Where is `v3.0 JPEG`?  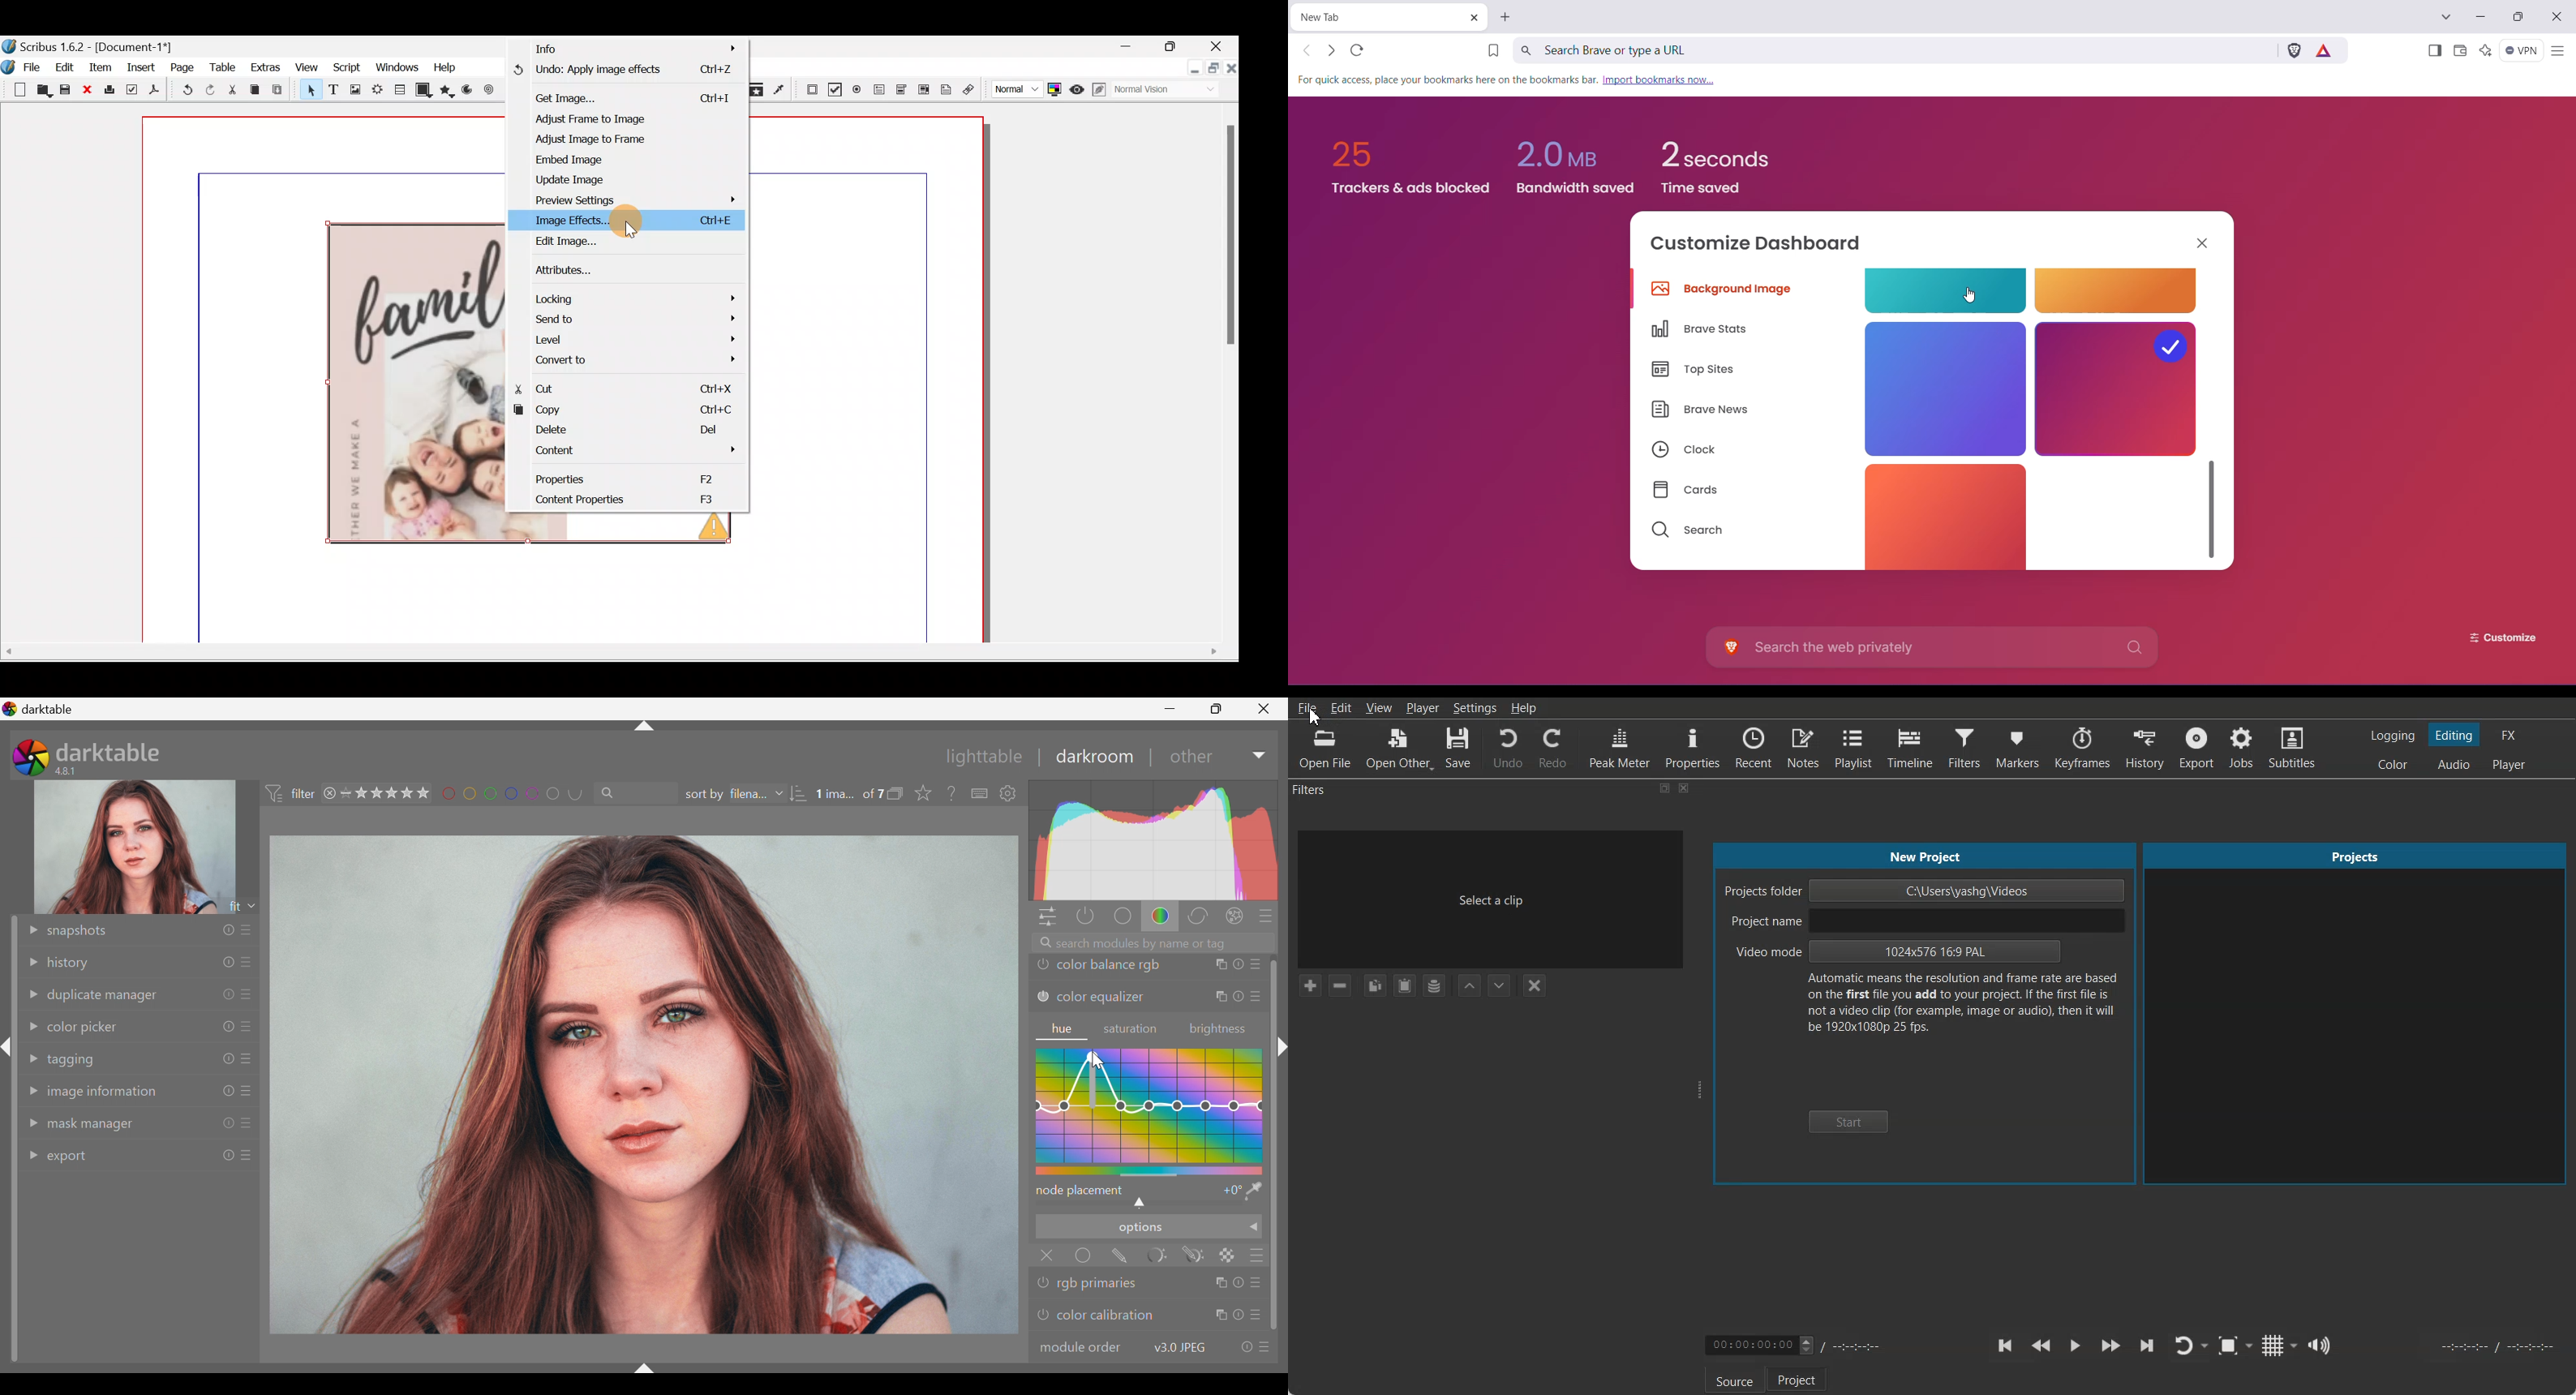
v3.0 JPEG is located at coordinates (1177, 1348).